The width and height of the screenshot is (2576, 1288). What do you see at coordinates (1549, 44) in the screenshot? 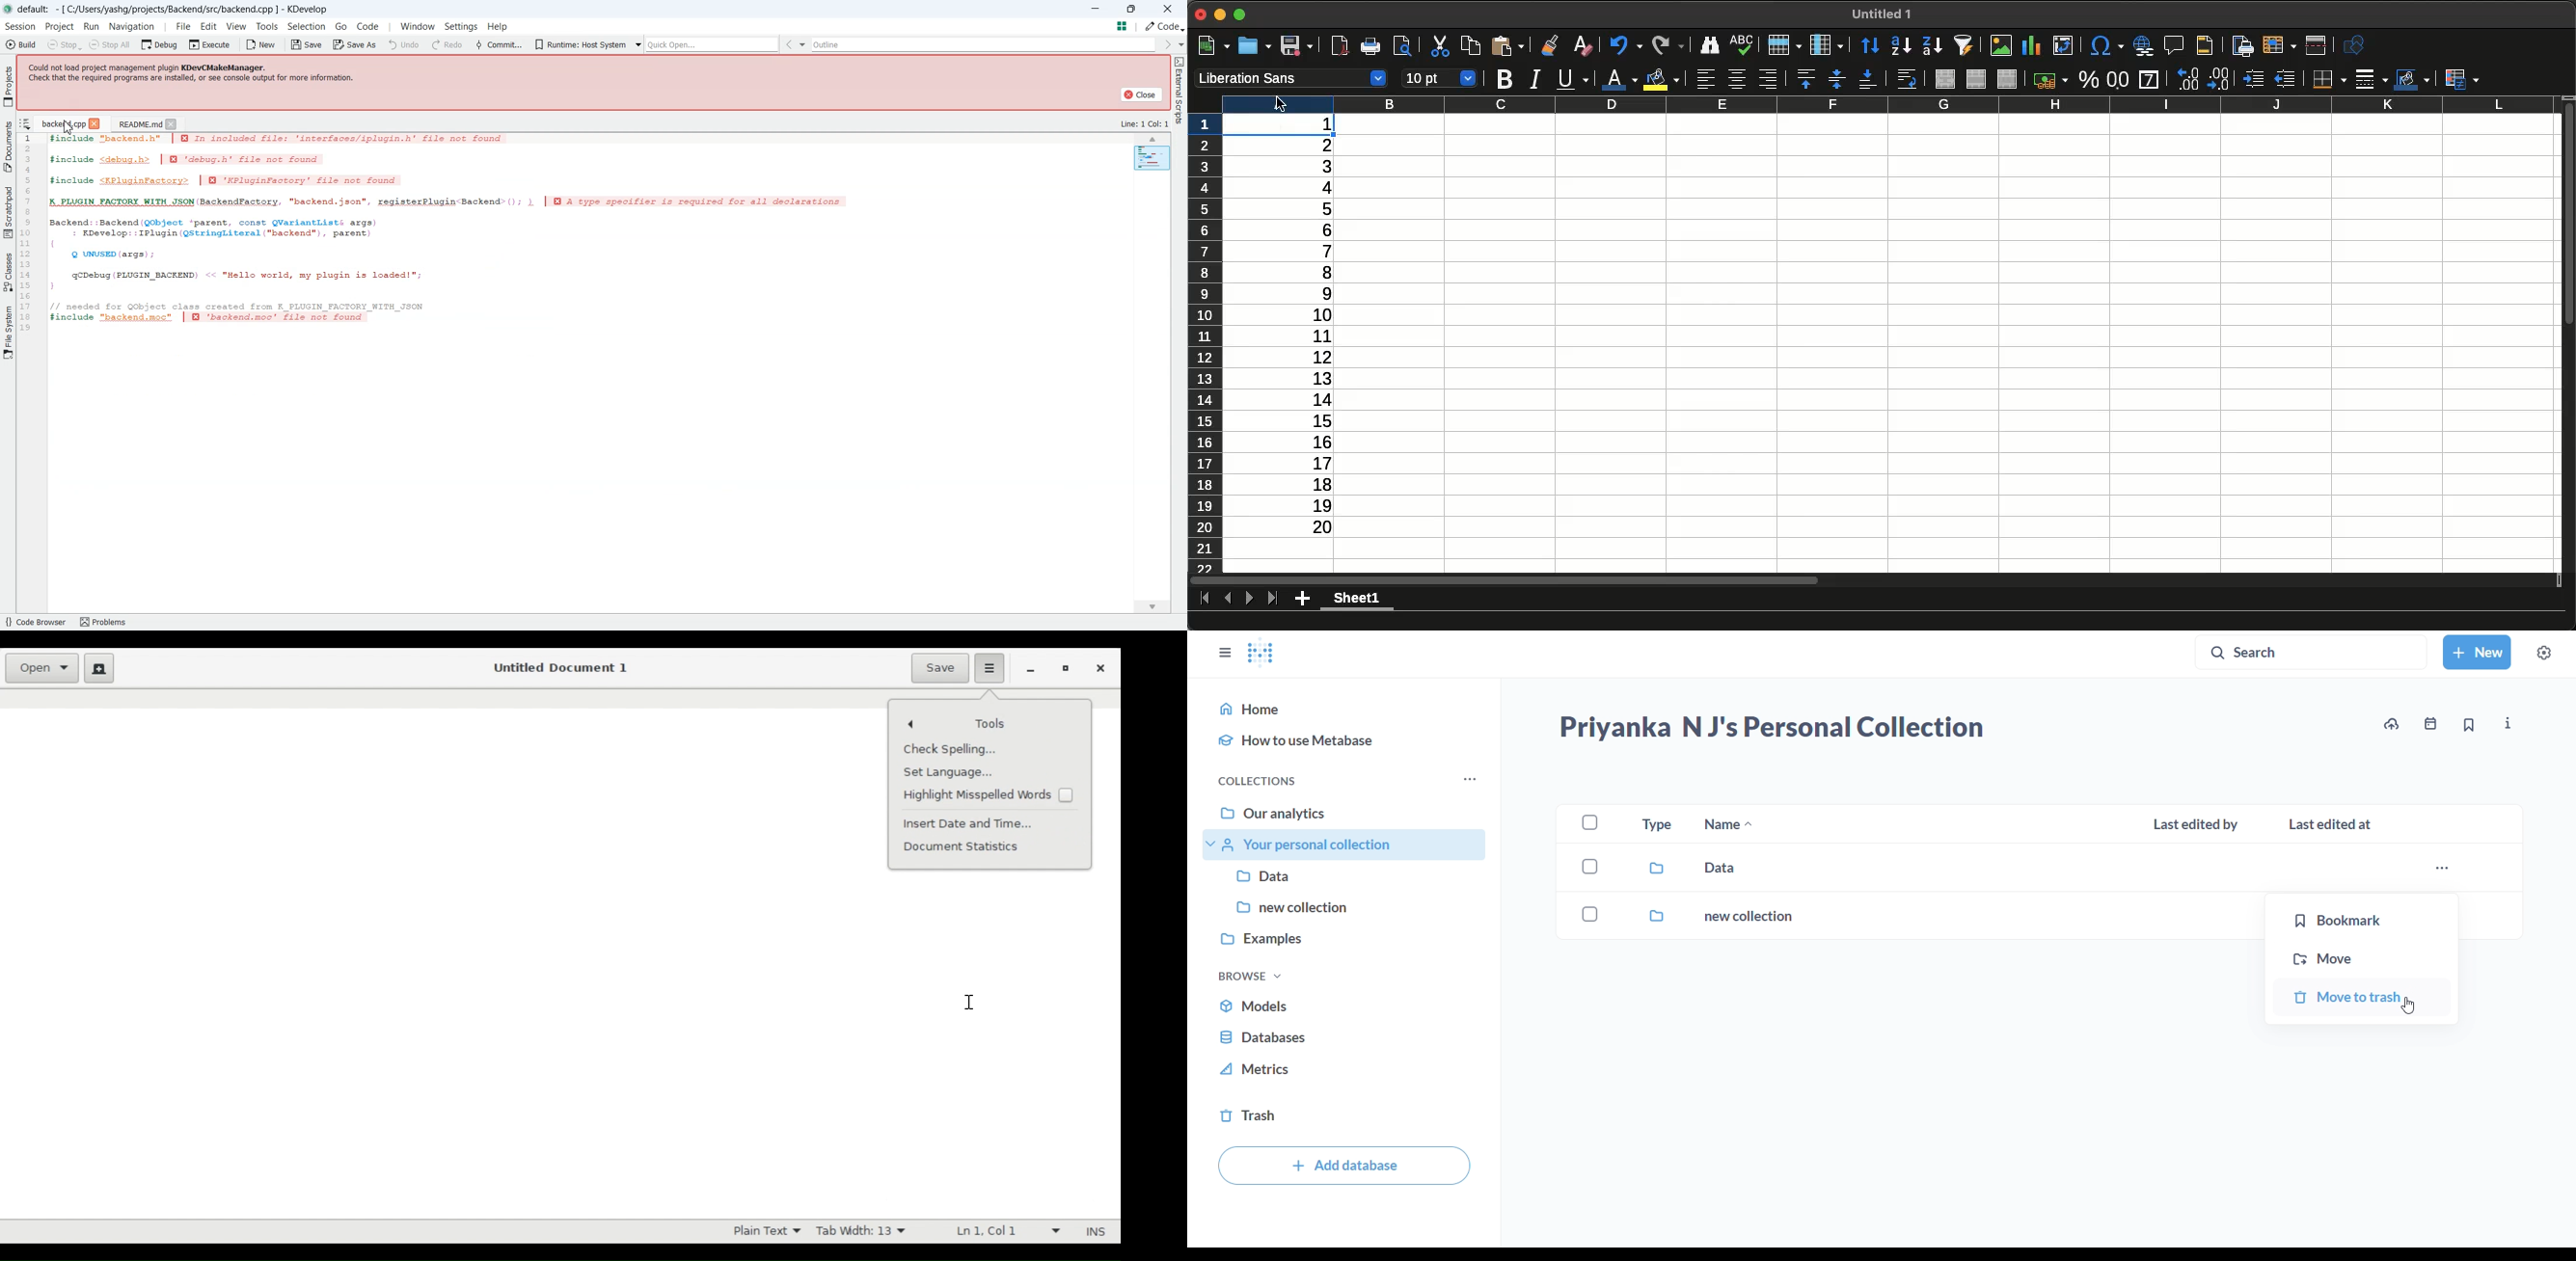
I see `Clone` at bounding box center [1549, 44].